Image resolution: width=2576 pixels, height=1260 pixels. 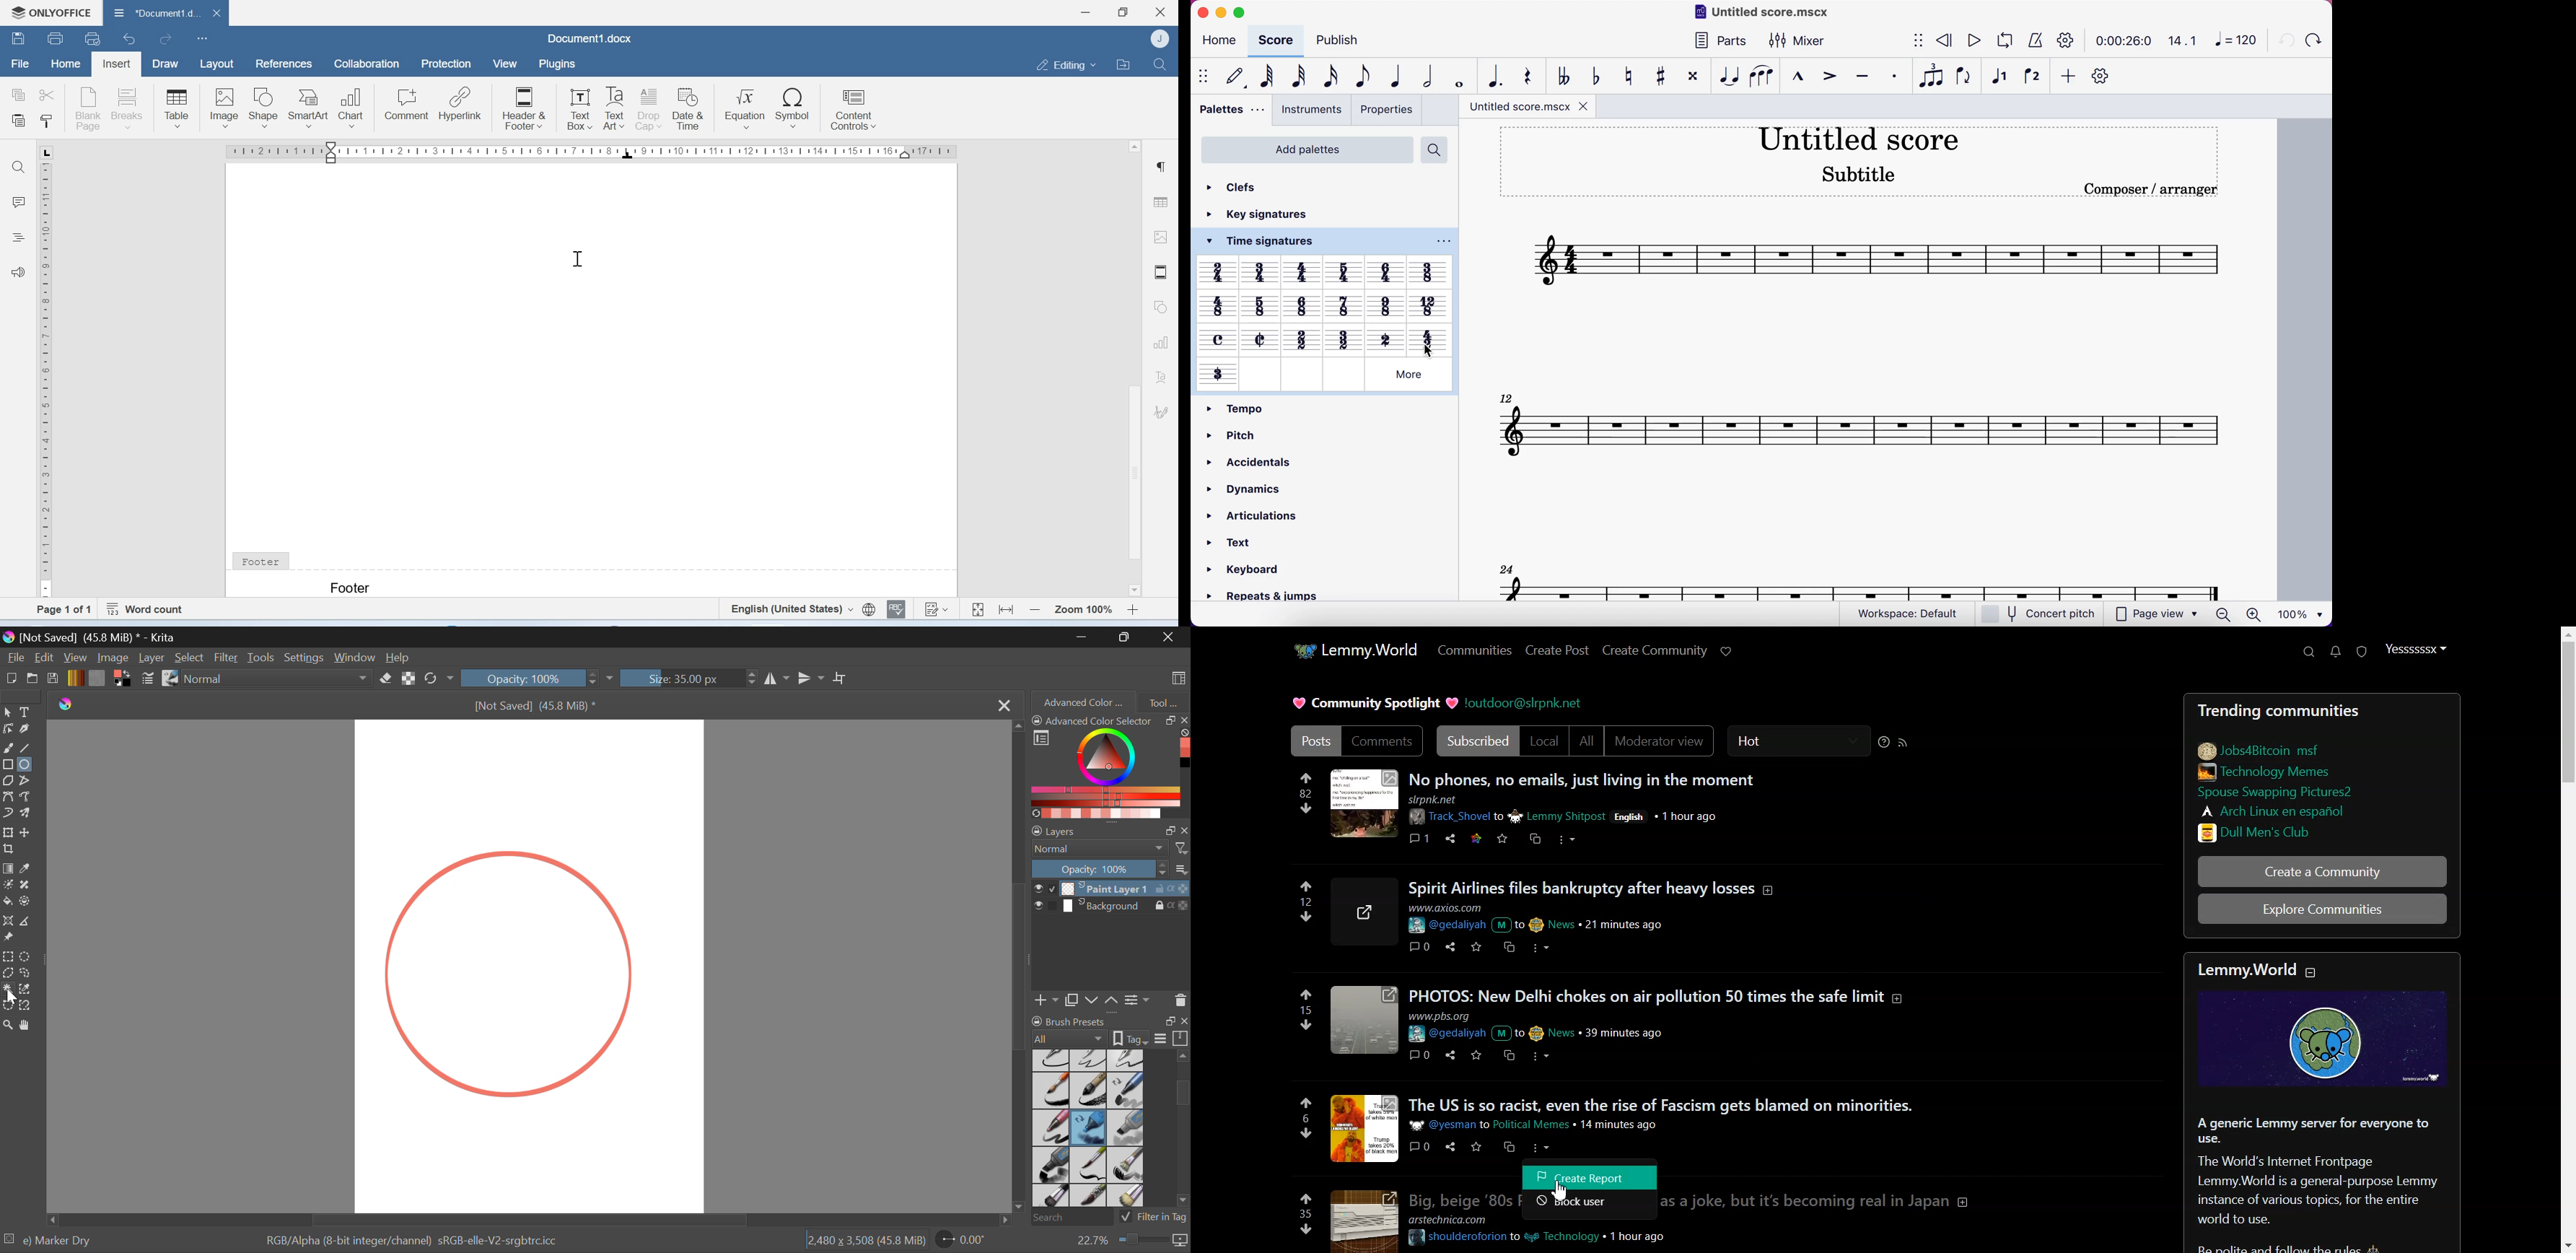 I want to click on numbers, so click(x=1306, y=1010).